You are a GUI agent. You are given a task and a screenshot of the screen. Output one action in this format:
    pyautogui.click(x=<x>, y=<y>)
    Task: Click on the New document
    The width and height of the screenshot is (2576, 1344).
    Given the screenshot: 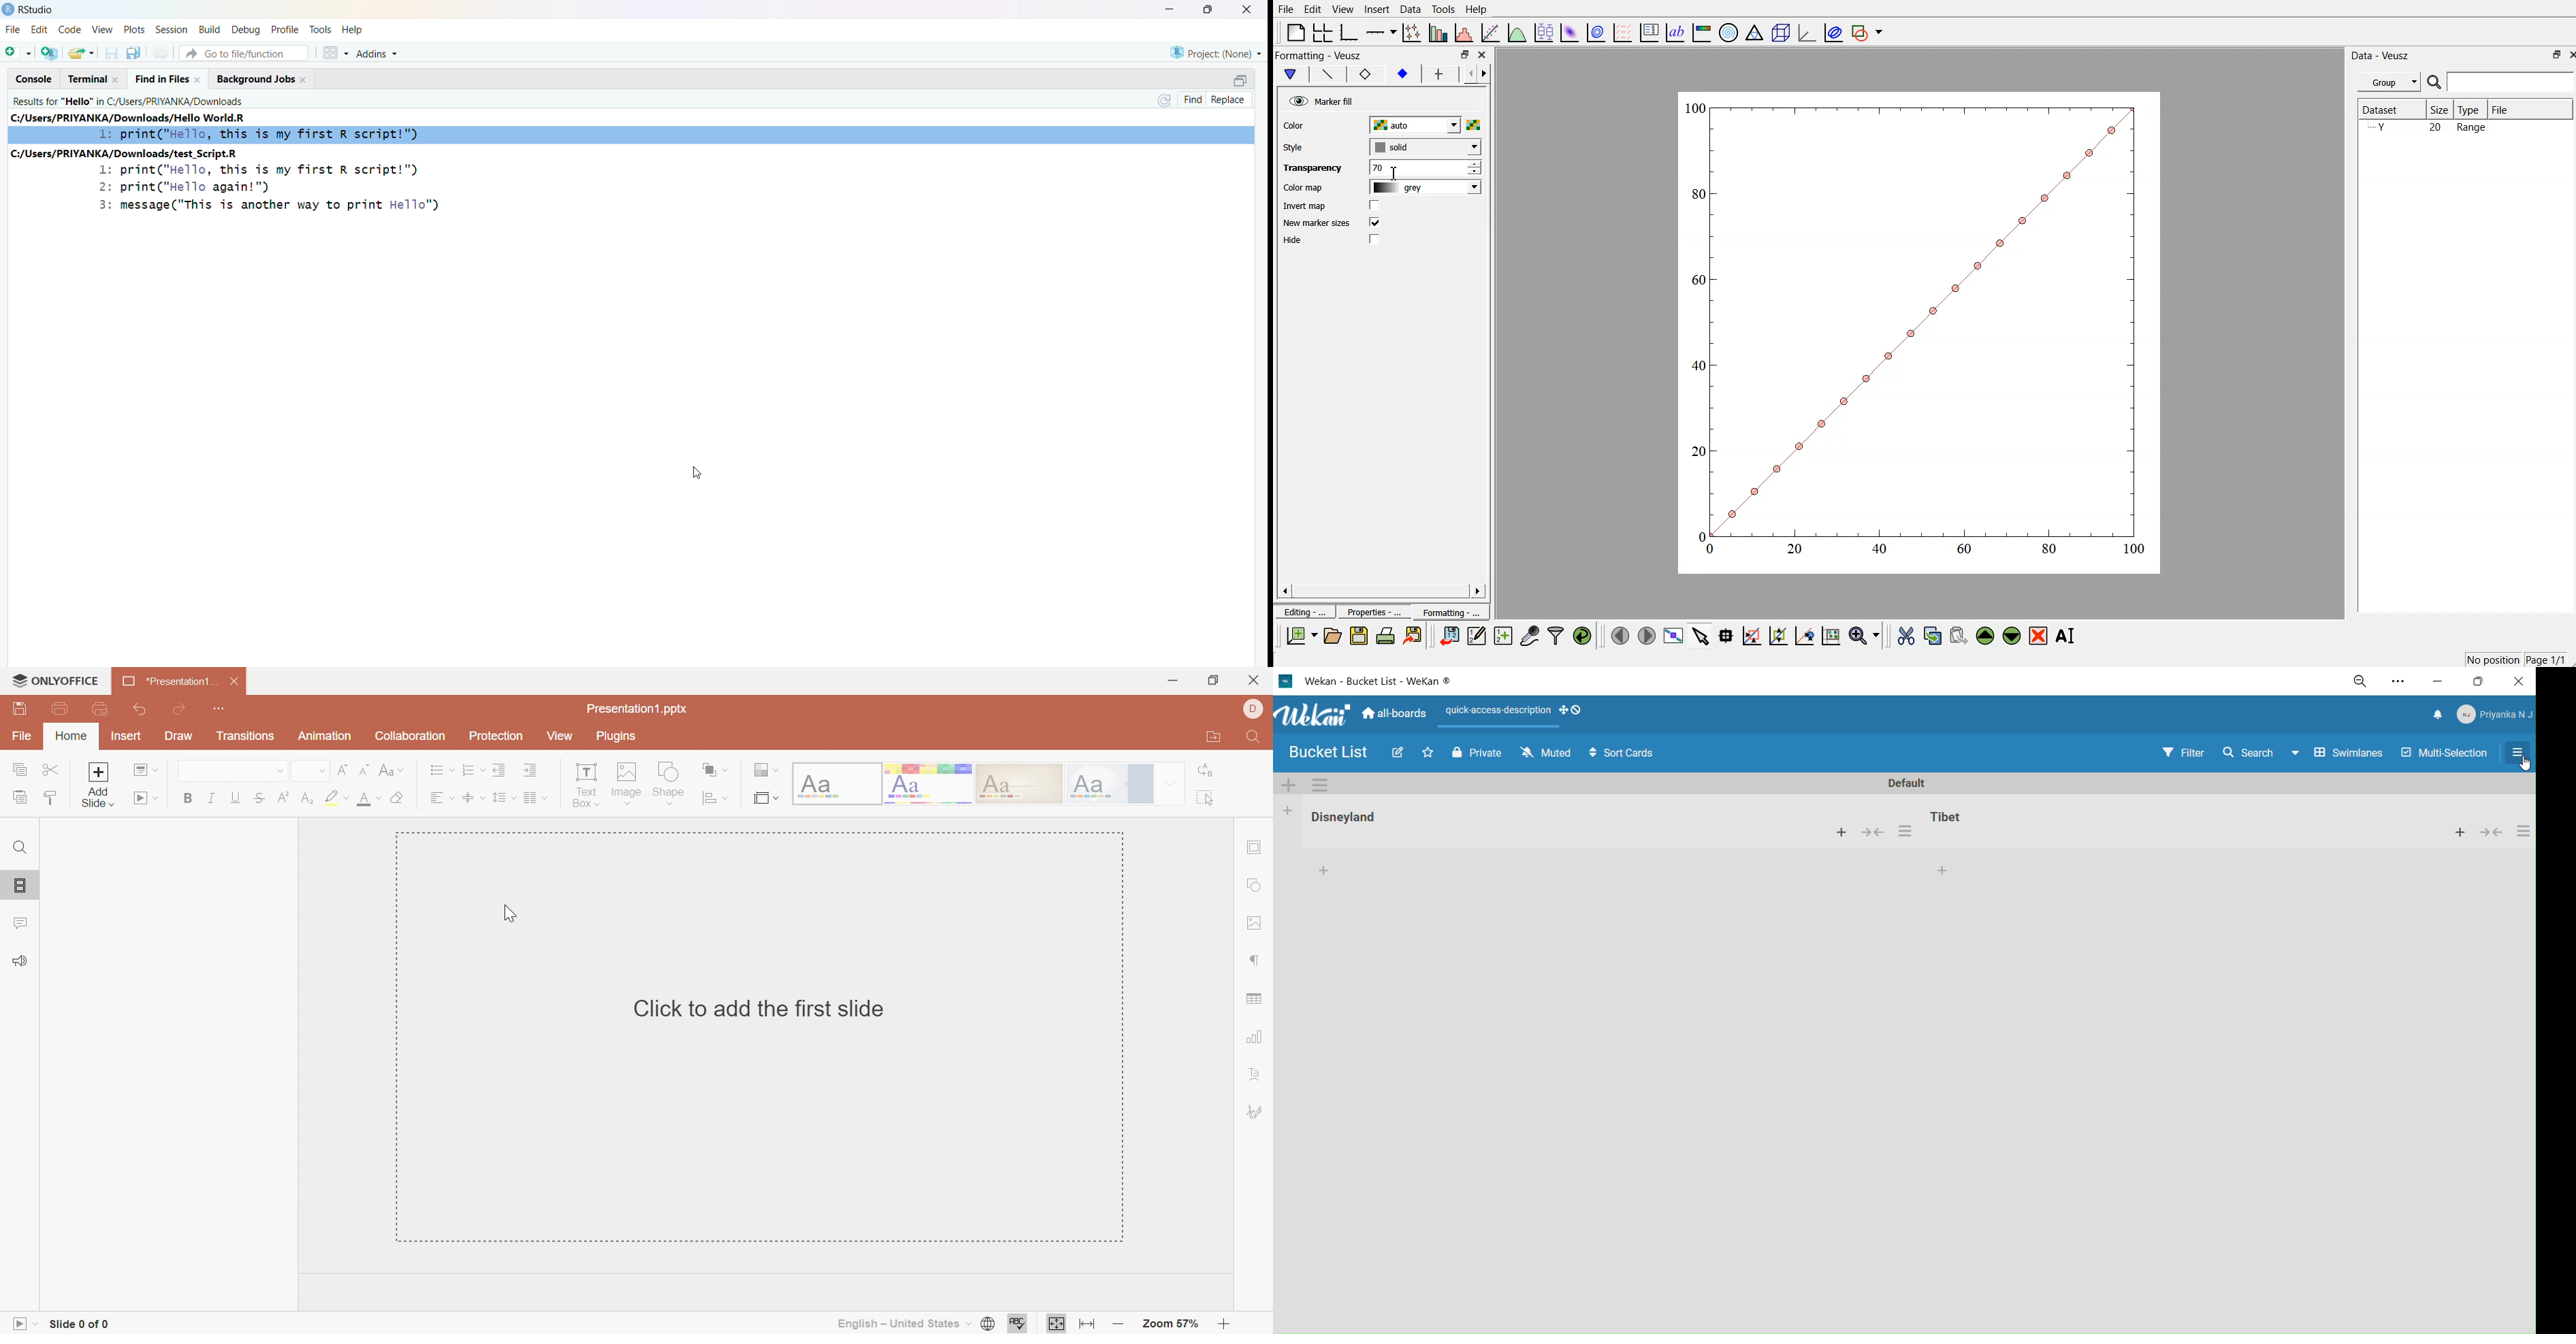 What is the action you would take?
    pyautogui.click(x=1302, y=636)
    